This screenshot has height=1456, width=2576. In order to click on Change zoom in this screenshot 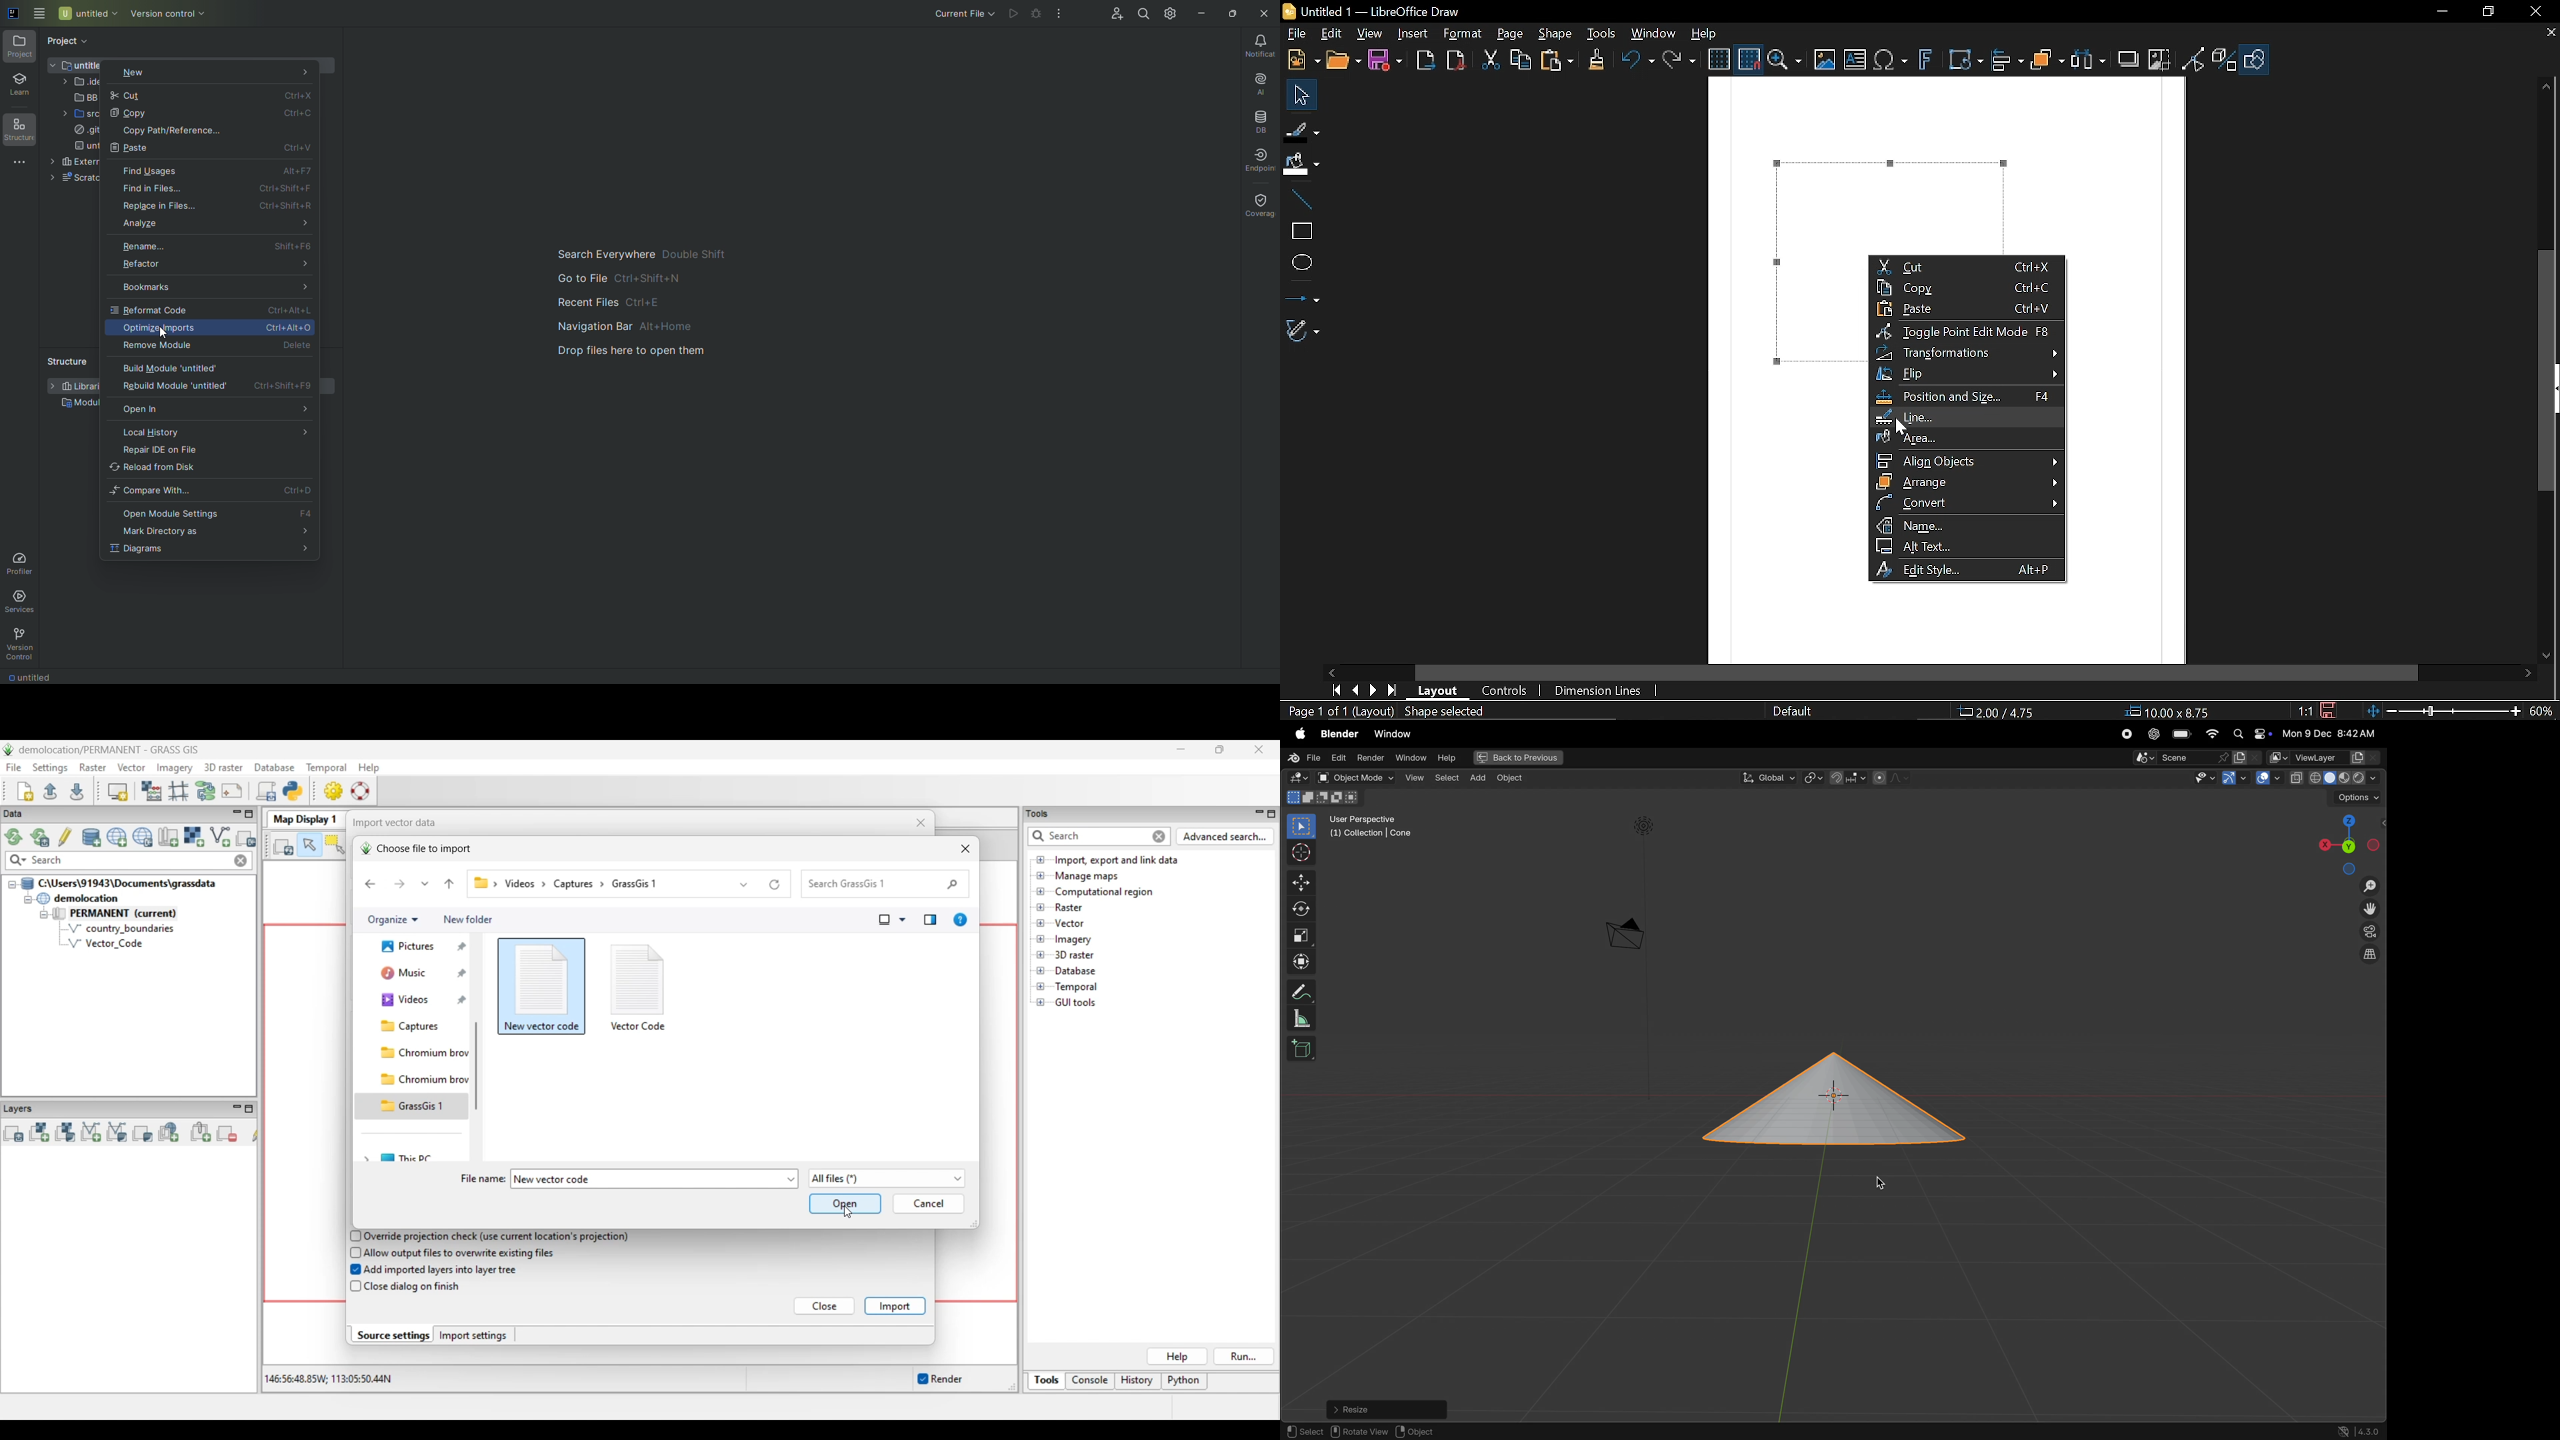, I will do `click(2439, 711)`.